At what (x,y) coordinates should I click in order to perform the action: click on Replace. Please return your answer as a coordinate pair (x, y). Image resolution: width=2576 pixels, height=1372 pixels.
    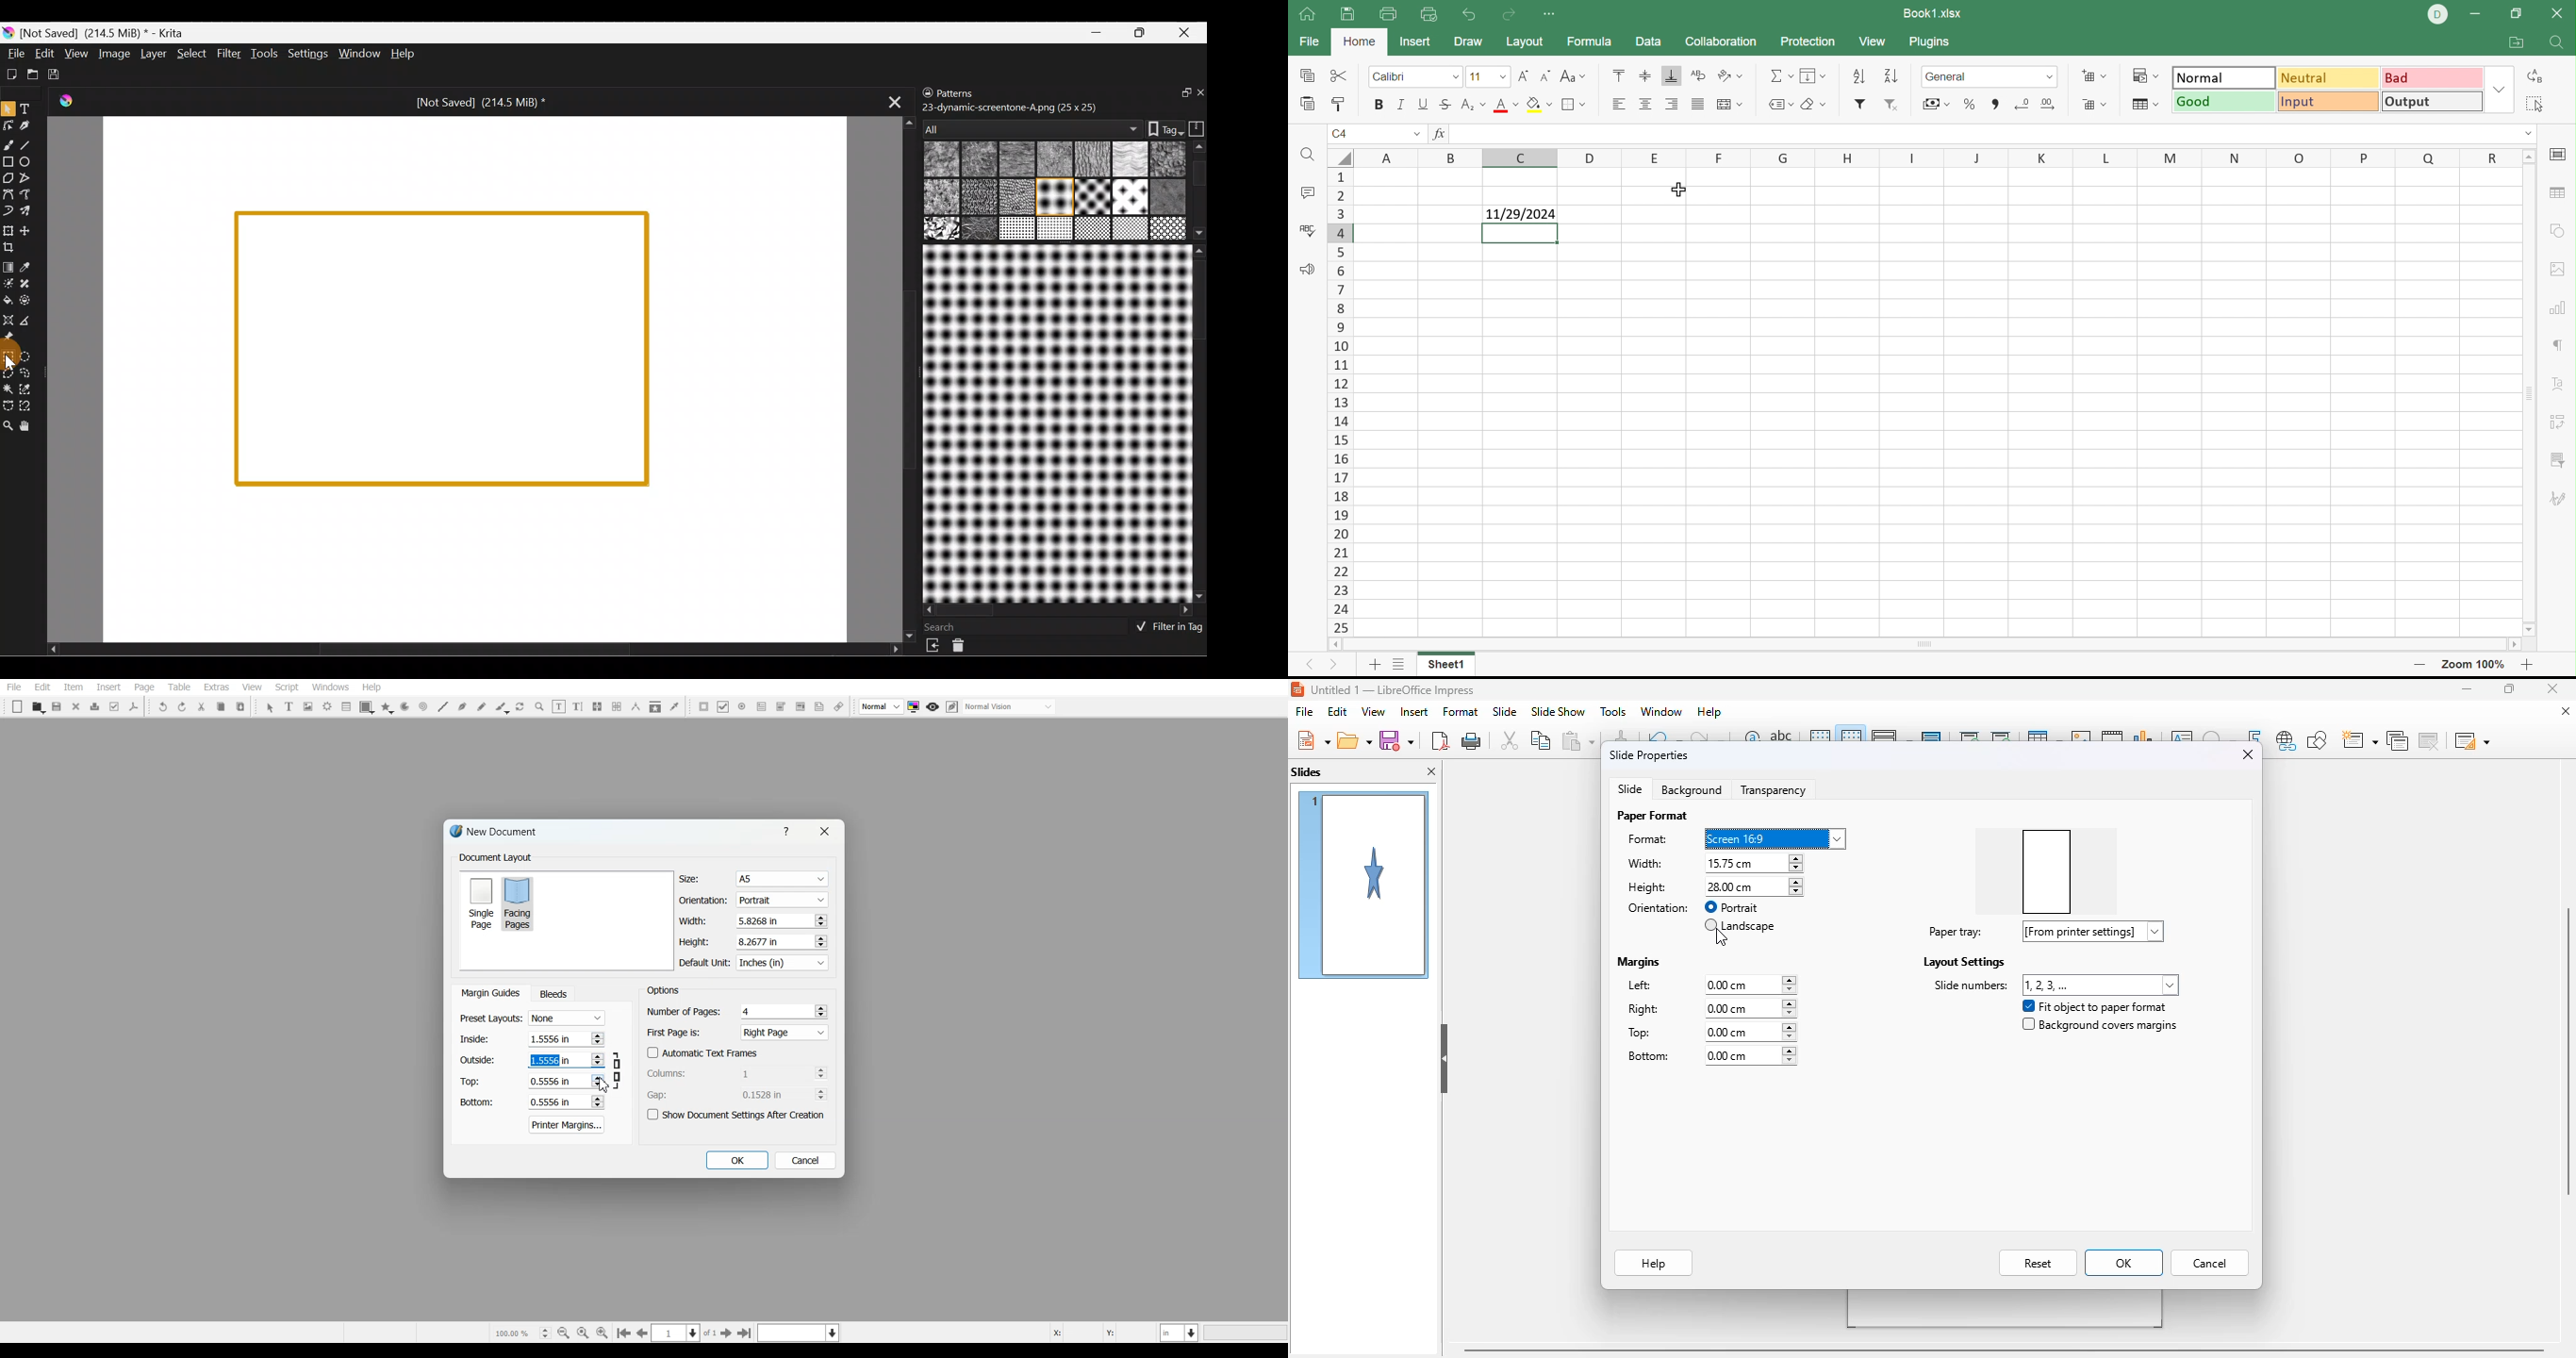
    Looking at the image, I should click on (2532, 75).